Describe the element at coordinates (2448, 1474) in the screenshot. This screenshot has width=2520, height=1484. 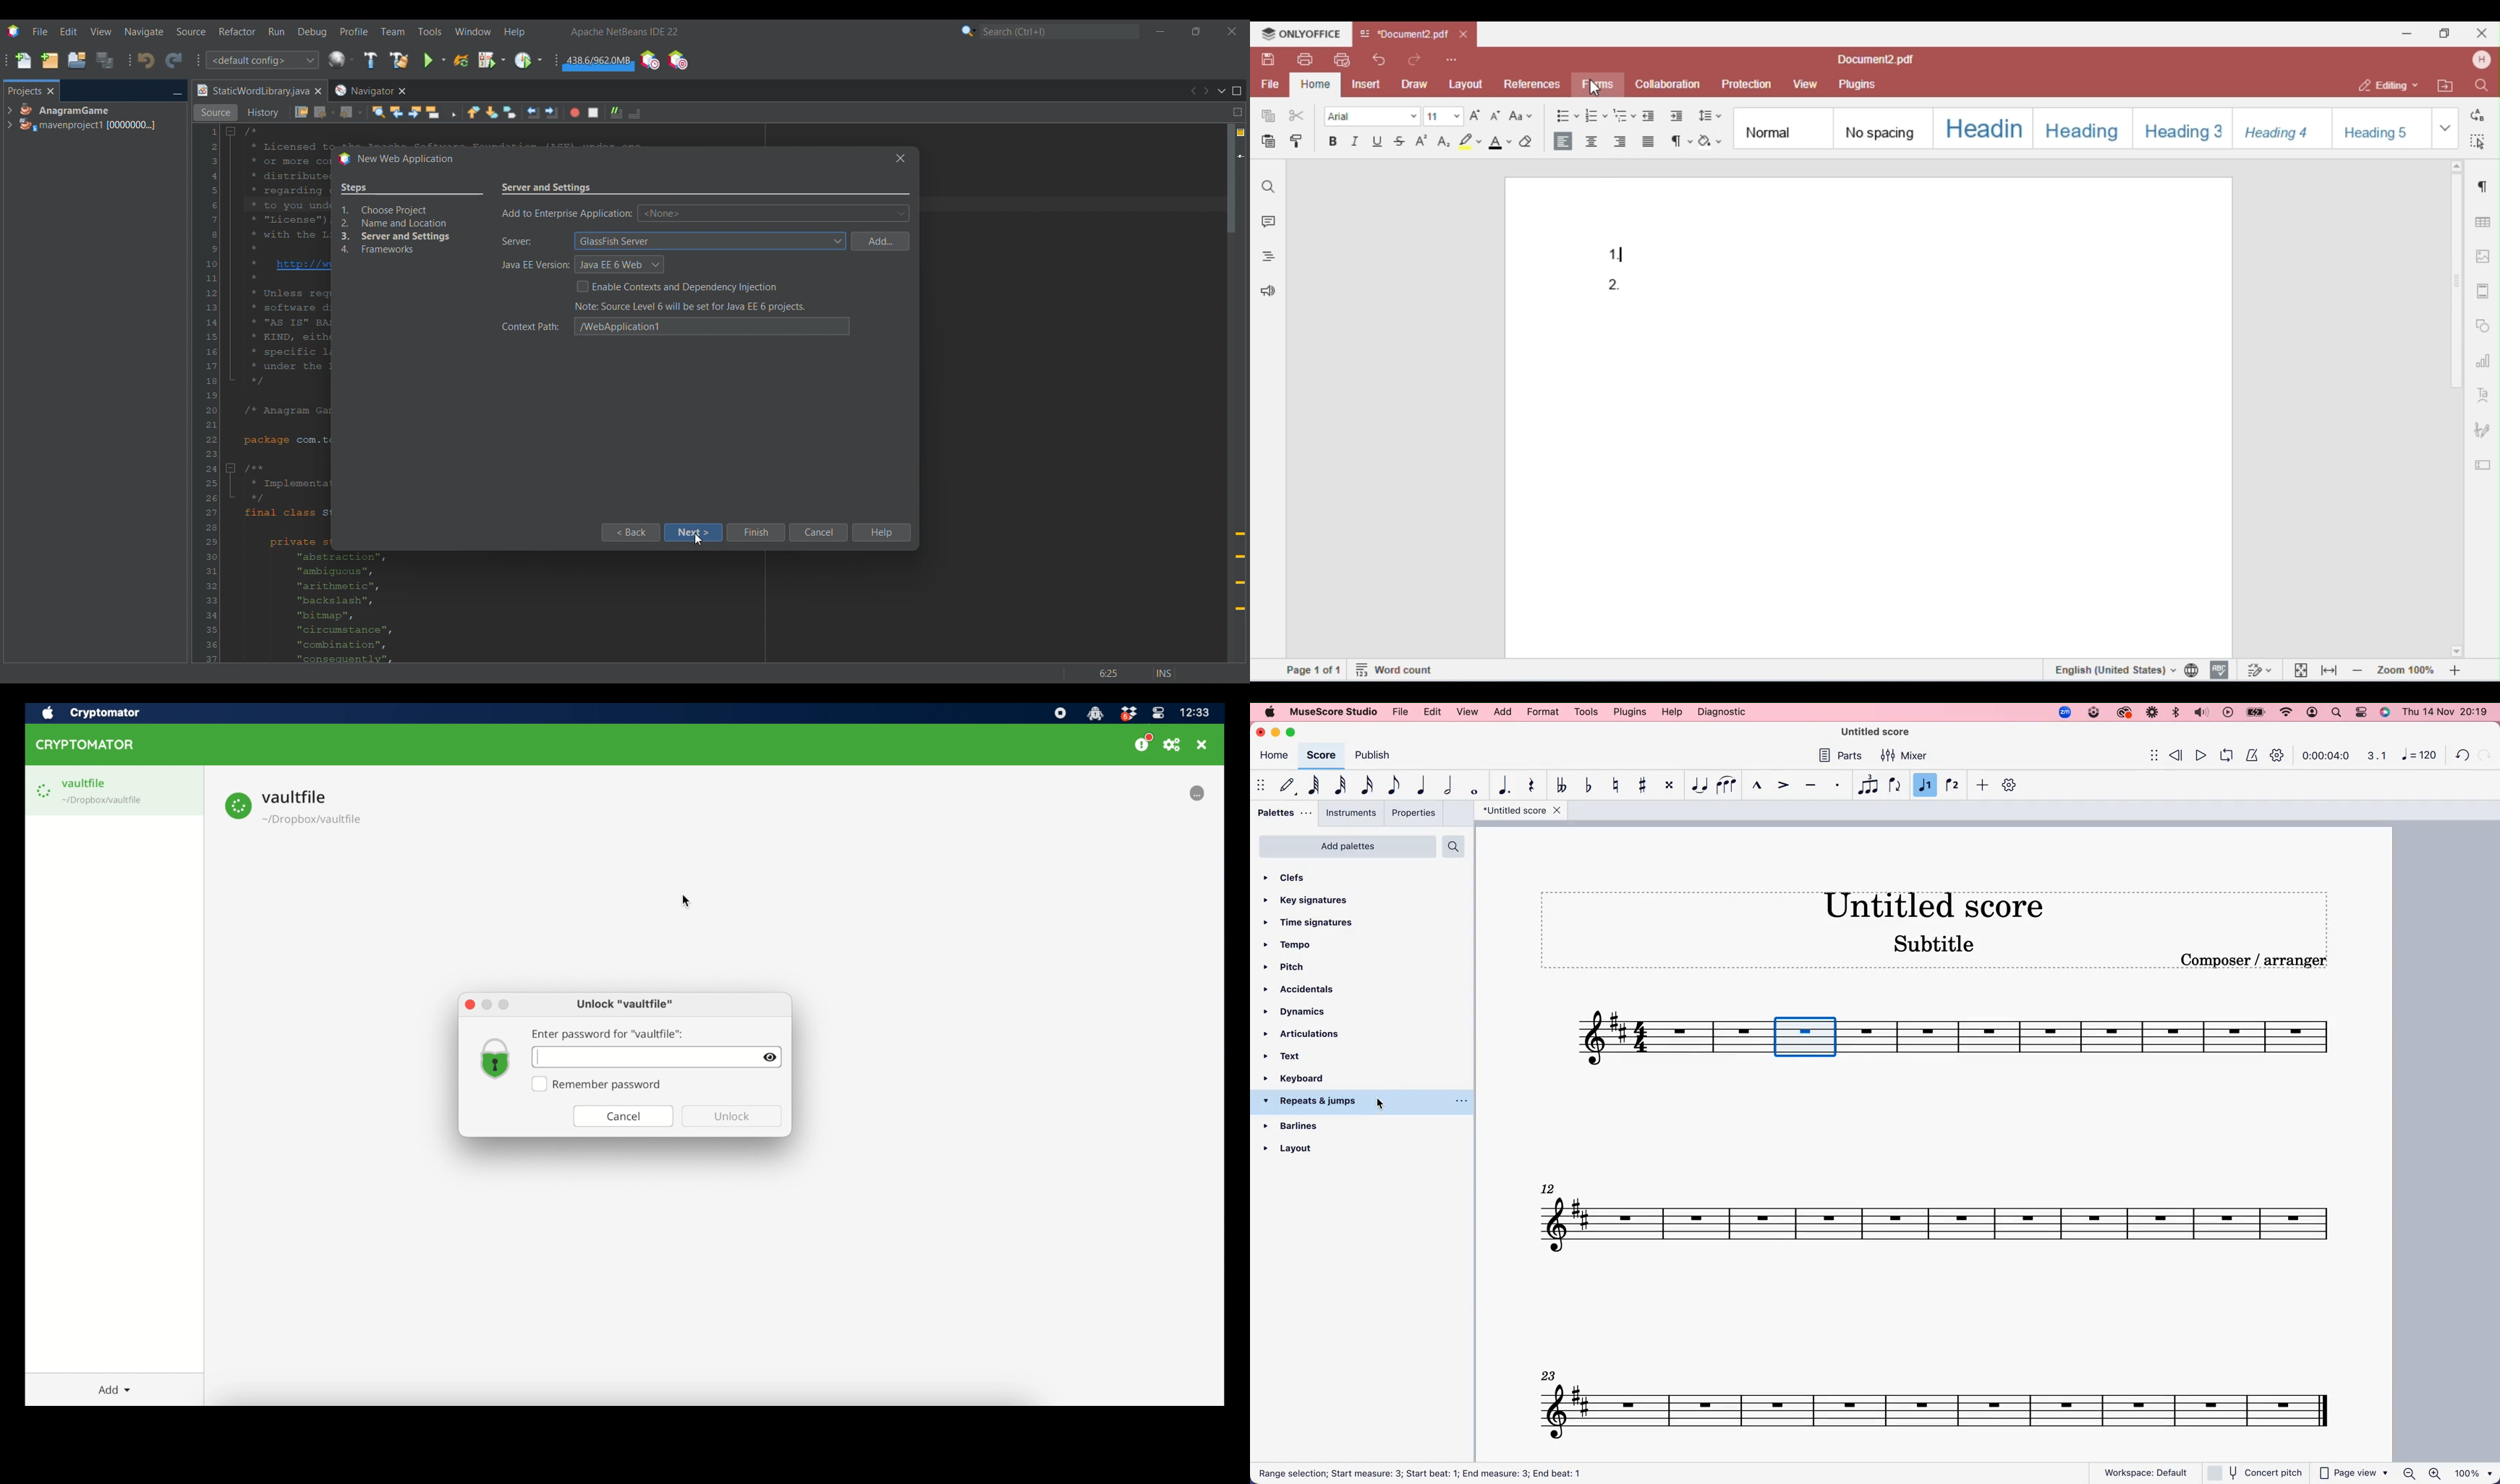
I see `zoom` at that location.